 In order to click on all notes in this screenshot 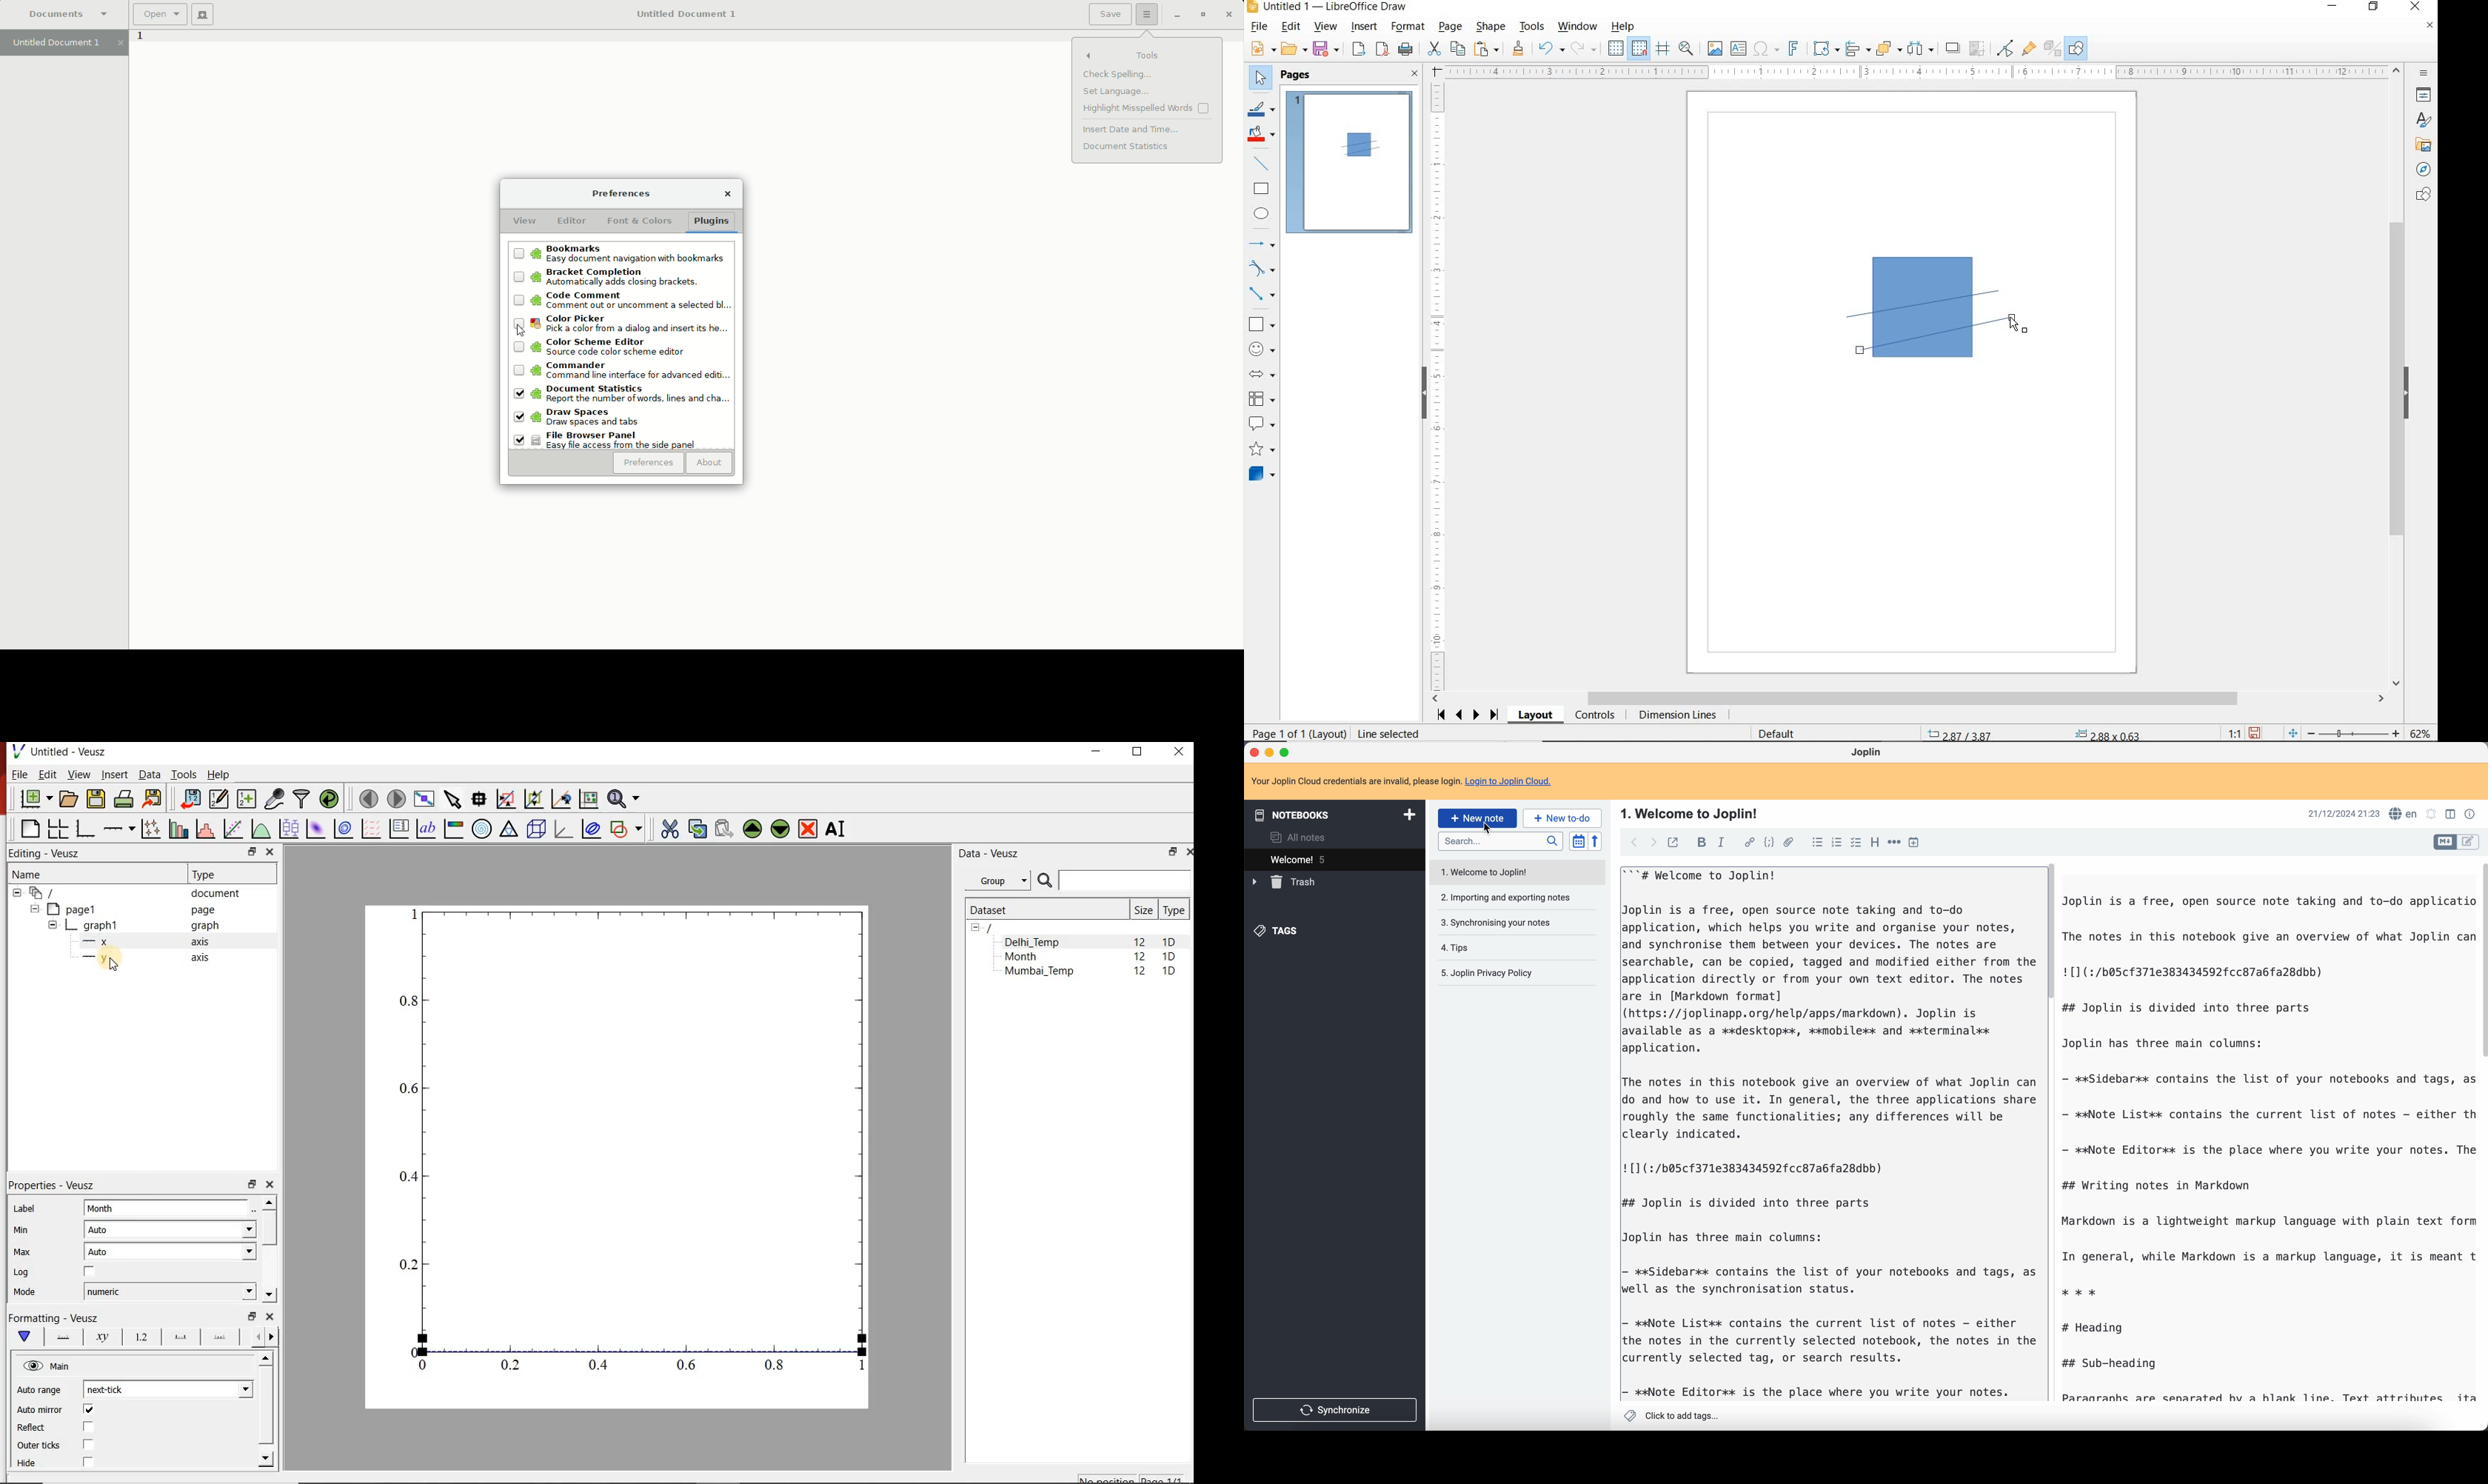, I will do `click(1298, 836)`.